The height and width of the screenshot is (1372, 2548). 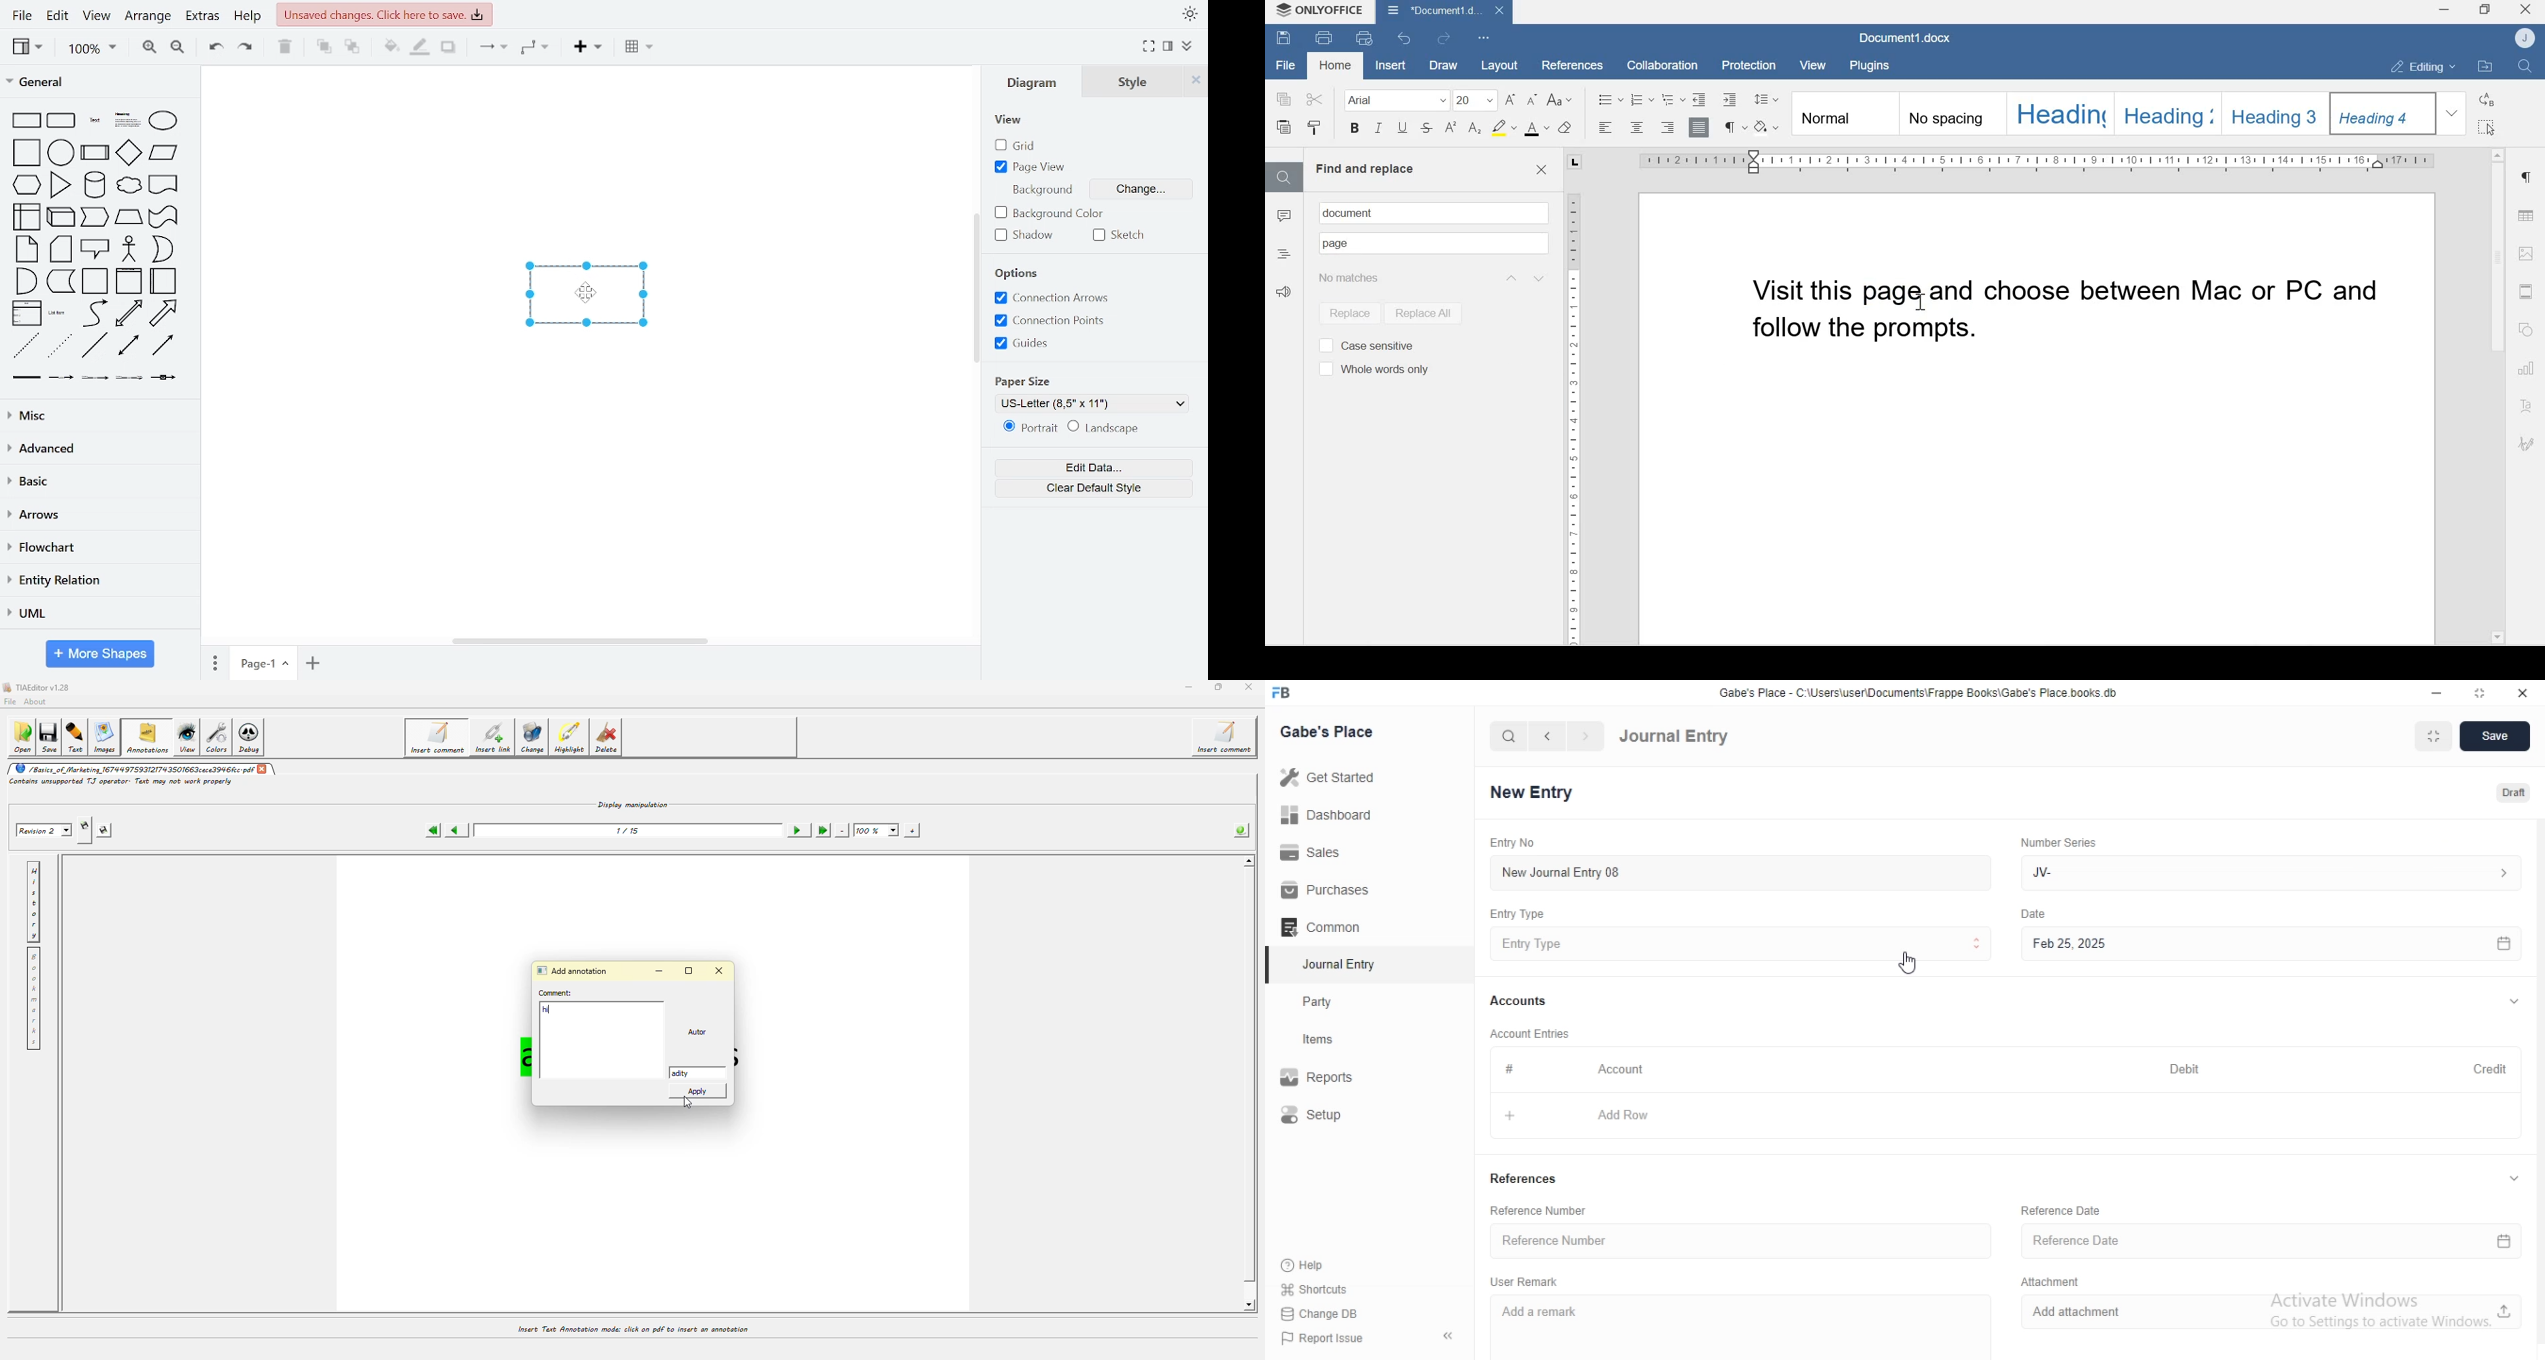 What do you see at coordinates (1908, 39) in the screenshot?
I see `Document1.docx` at bounding box center [1908, 39].